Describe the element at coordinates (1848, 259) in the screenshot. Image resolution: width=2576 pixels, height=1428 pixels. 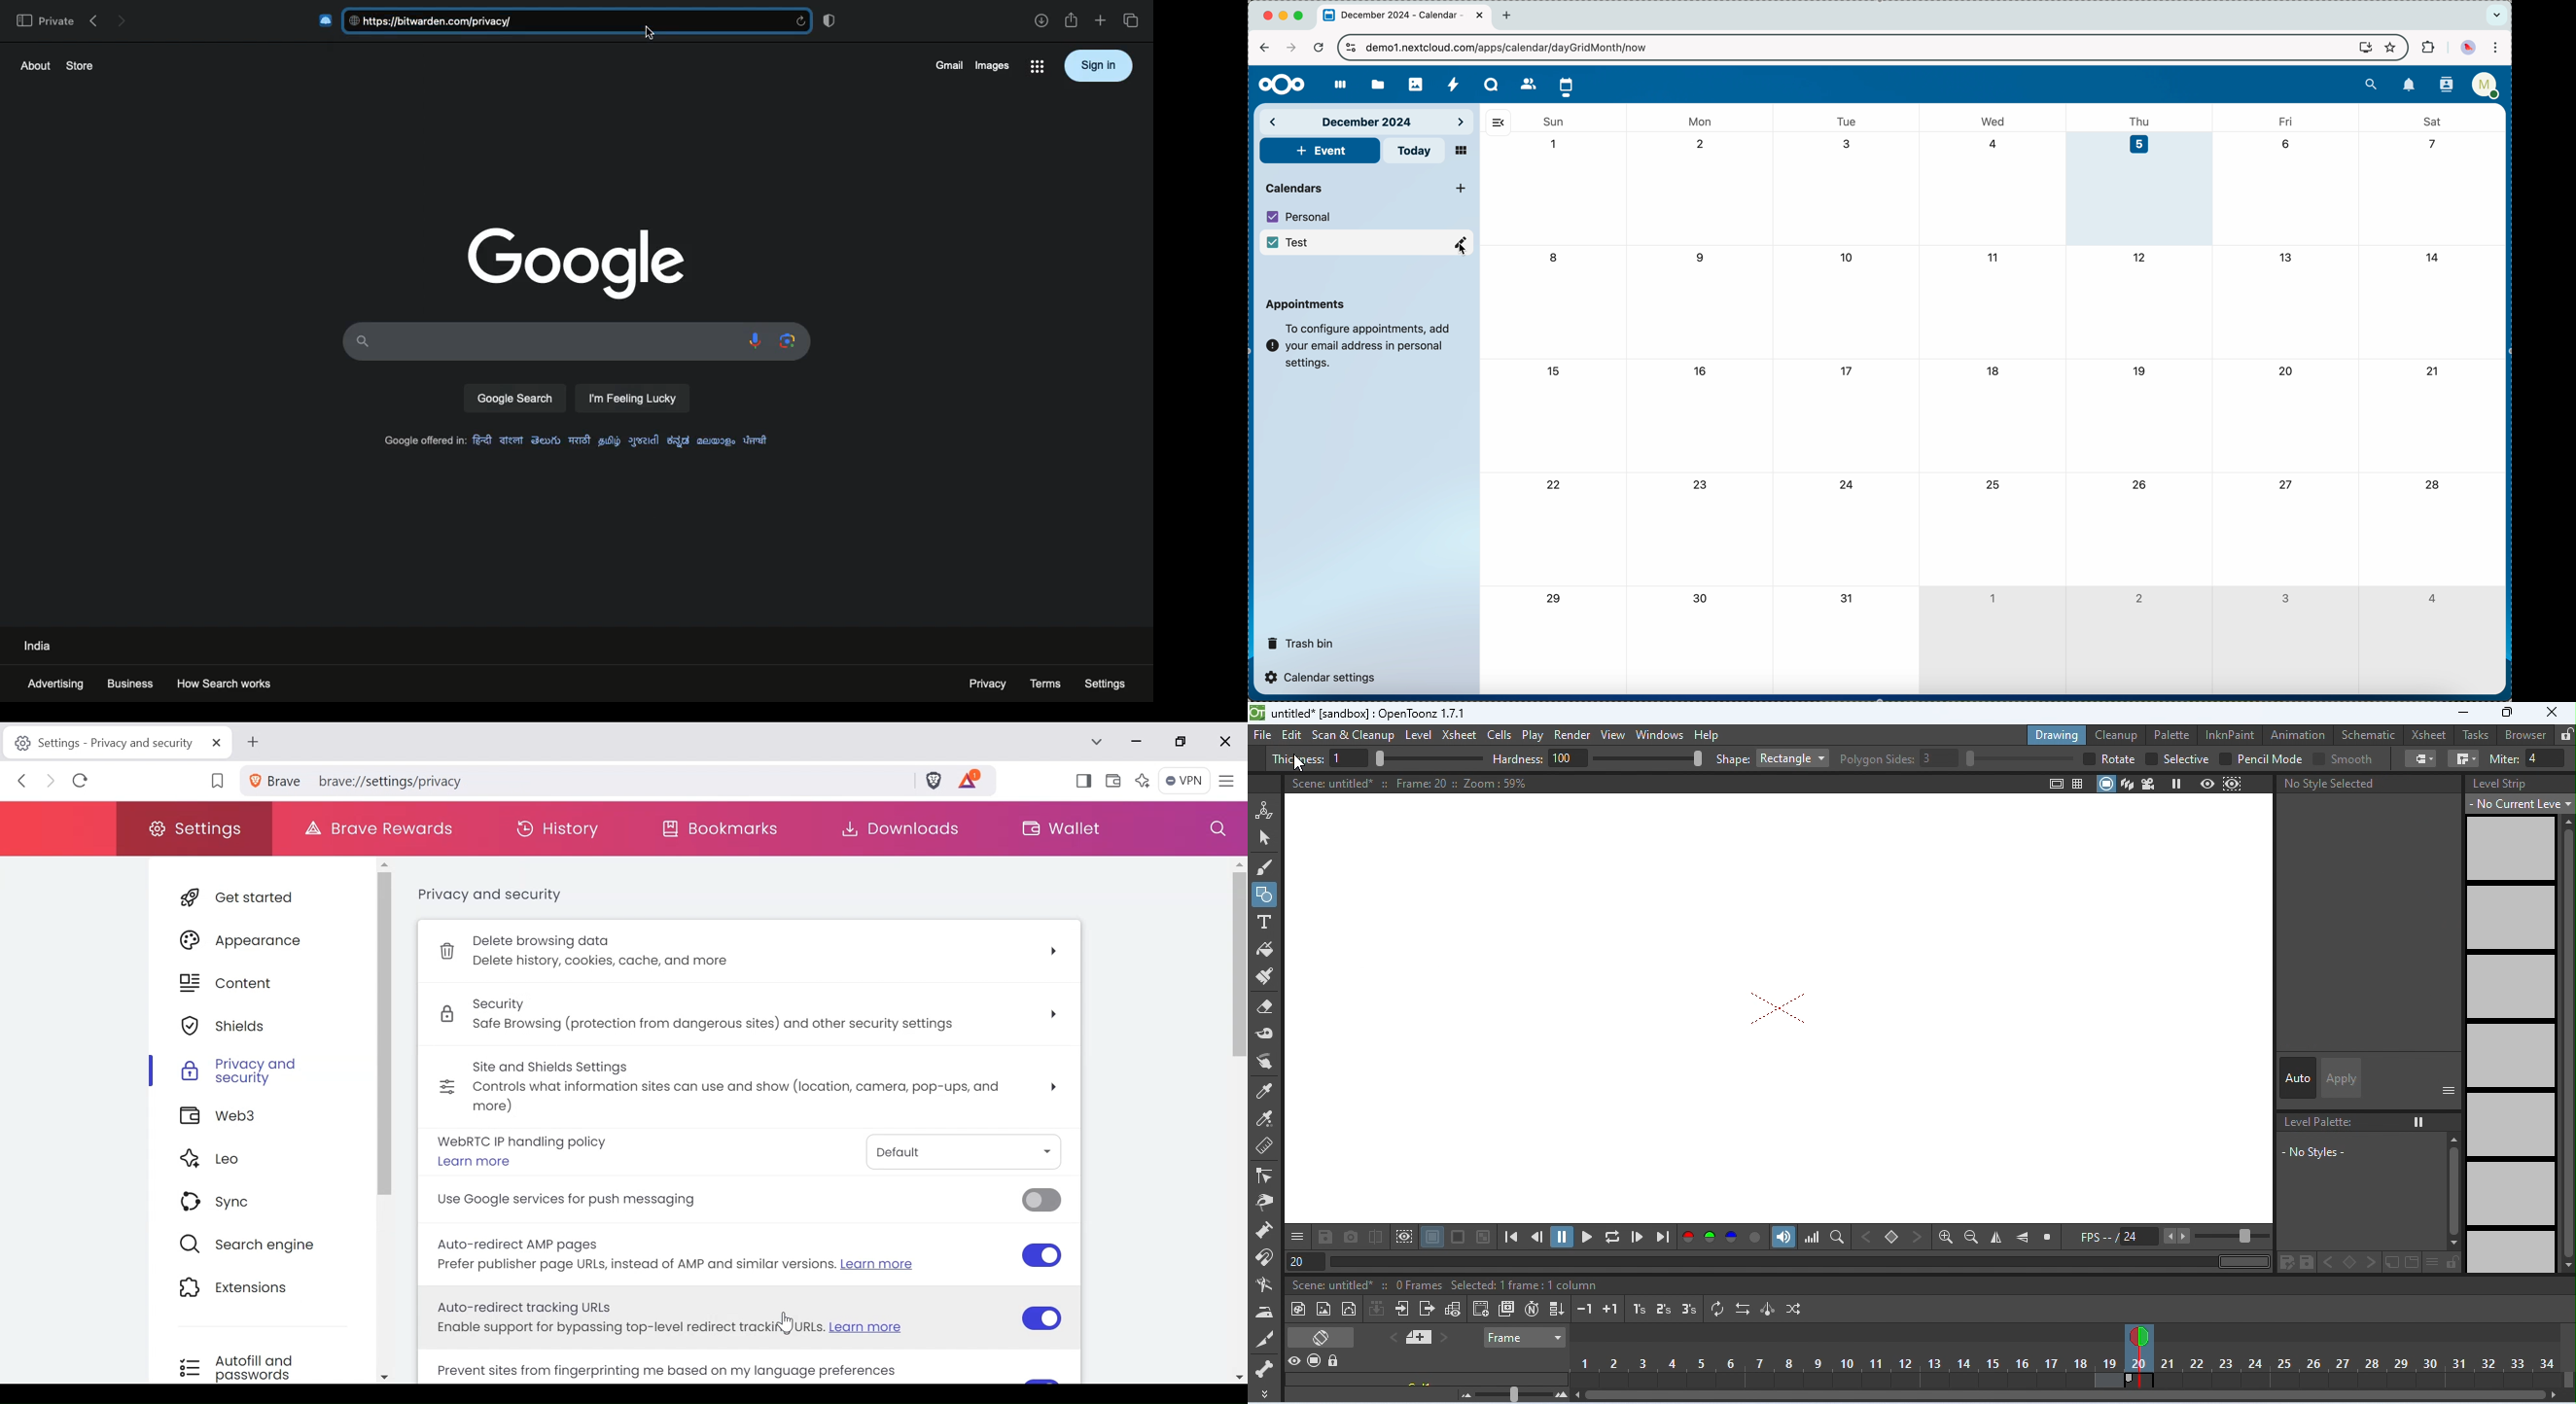
I see `10` at that location.